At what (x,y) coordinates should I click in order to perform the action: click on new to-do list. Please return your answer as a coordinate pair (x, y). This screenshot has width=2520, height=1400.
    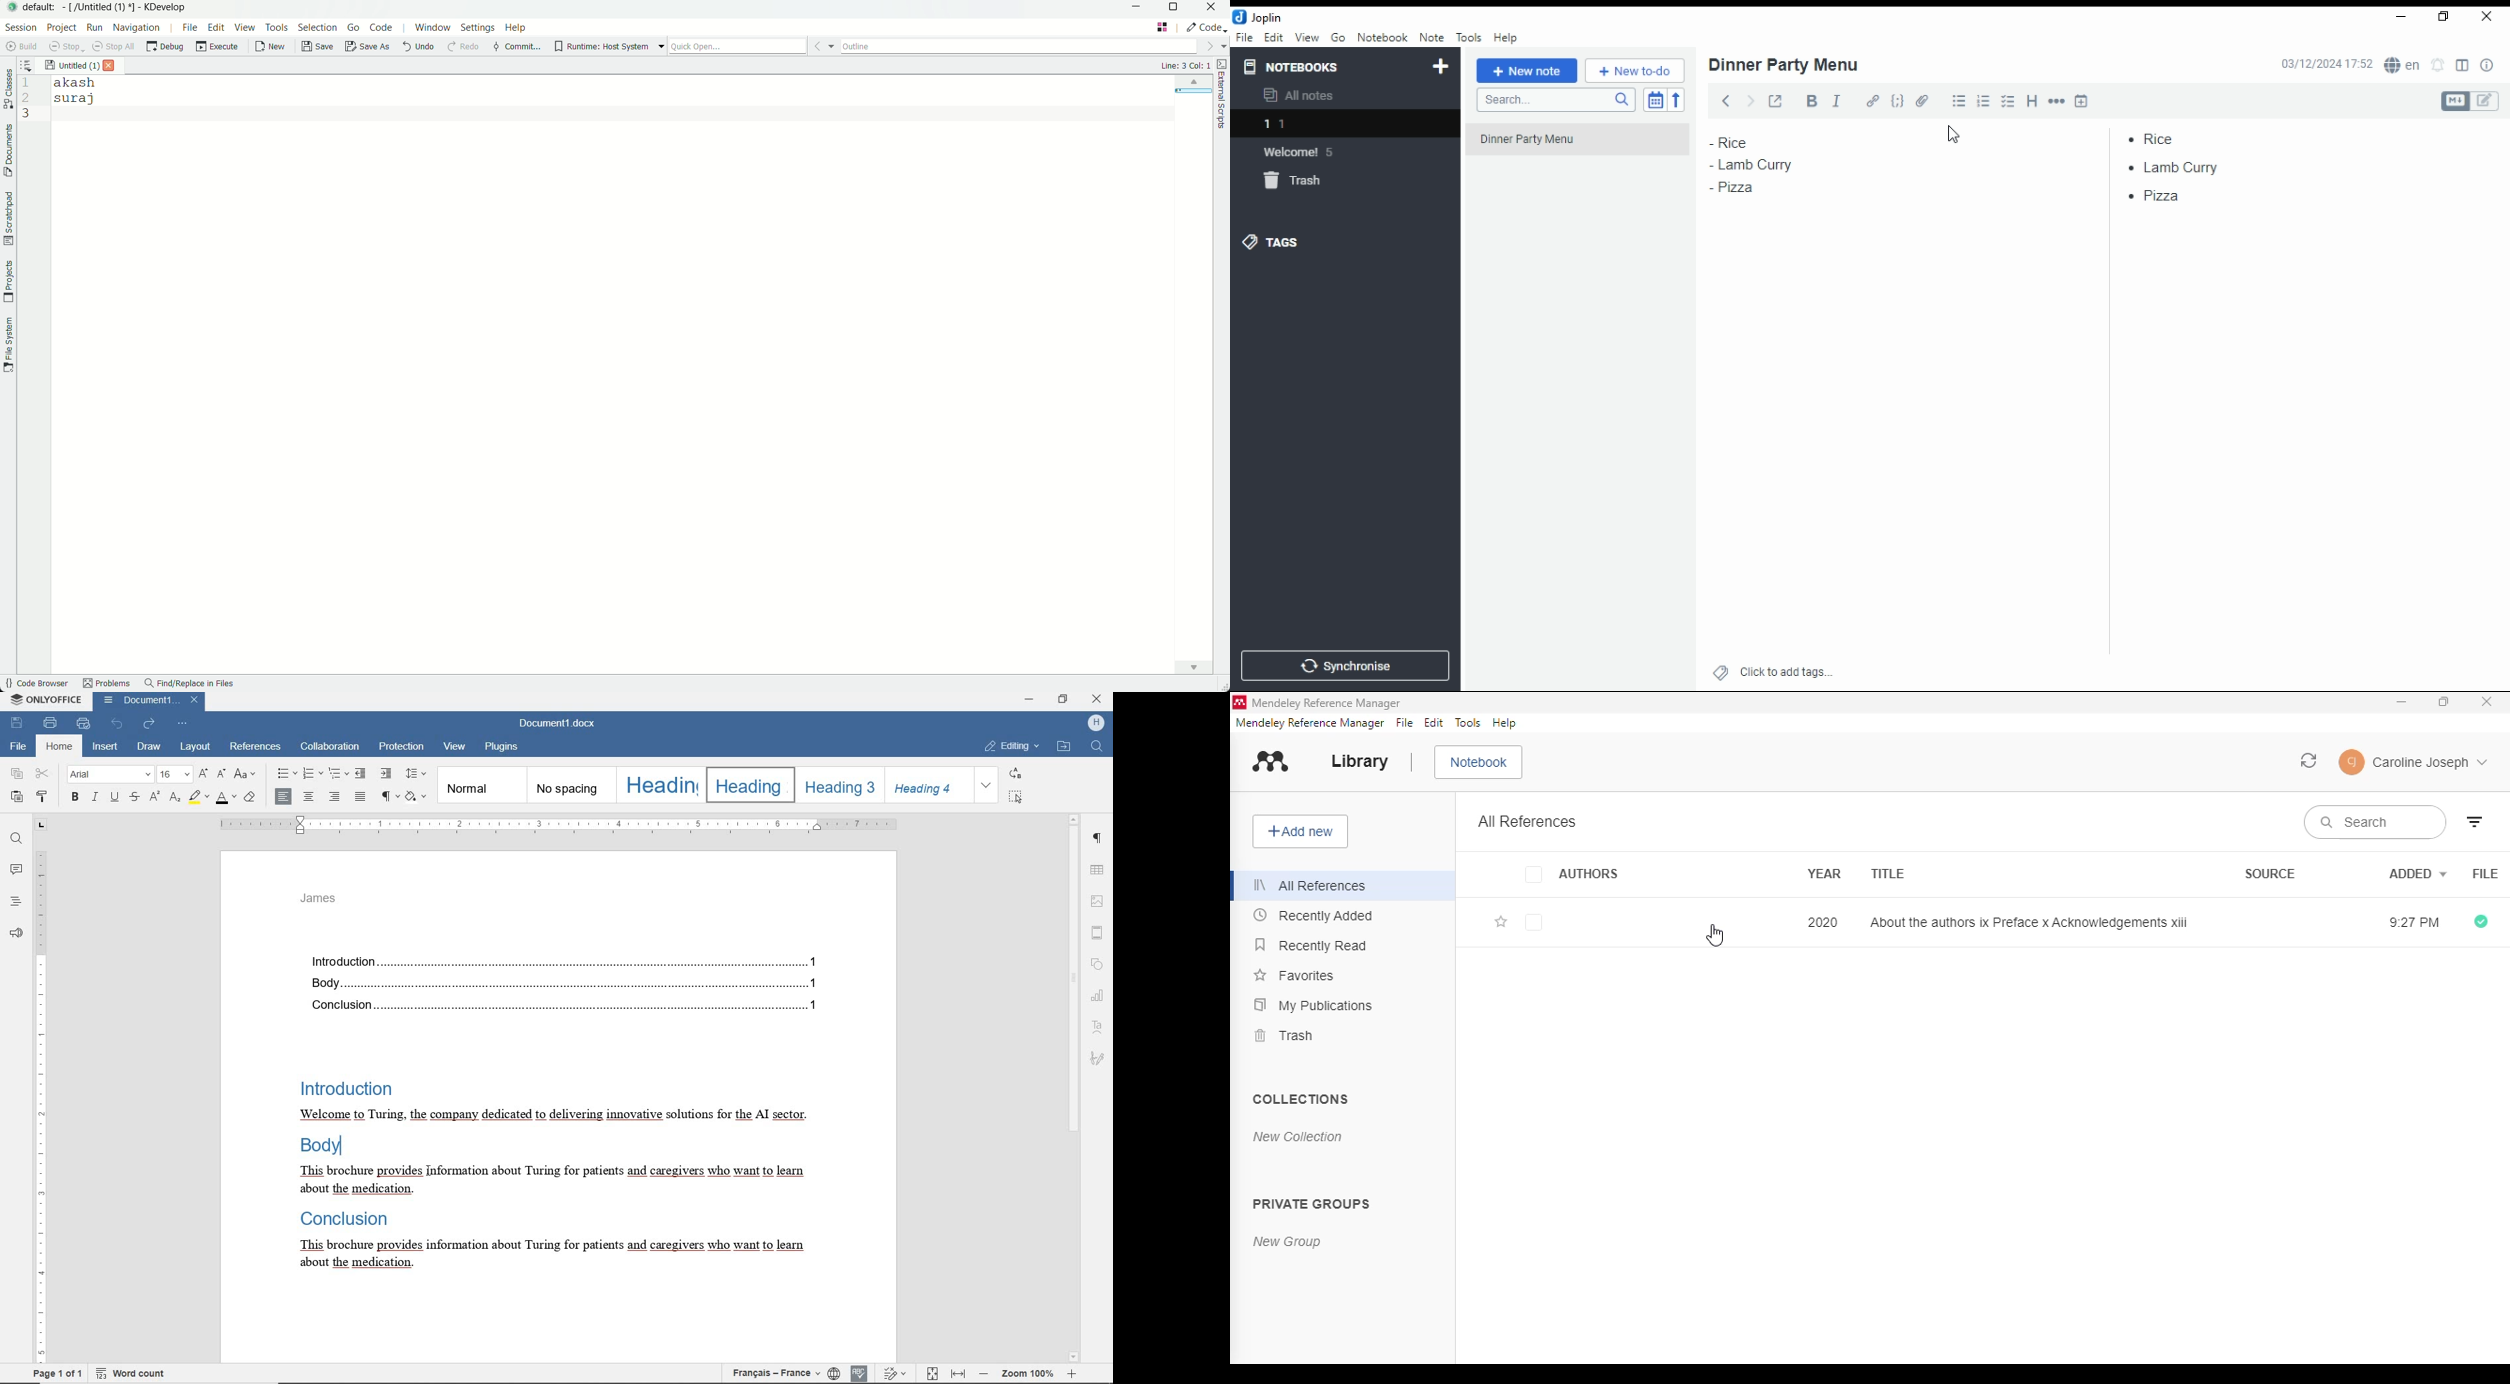
    Looking at the image, I should click on (1635, 71).